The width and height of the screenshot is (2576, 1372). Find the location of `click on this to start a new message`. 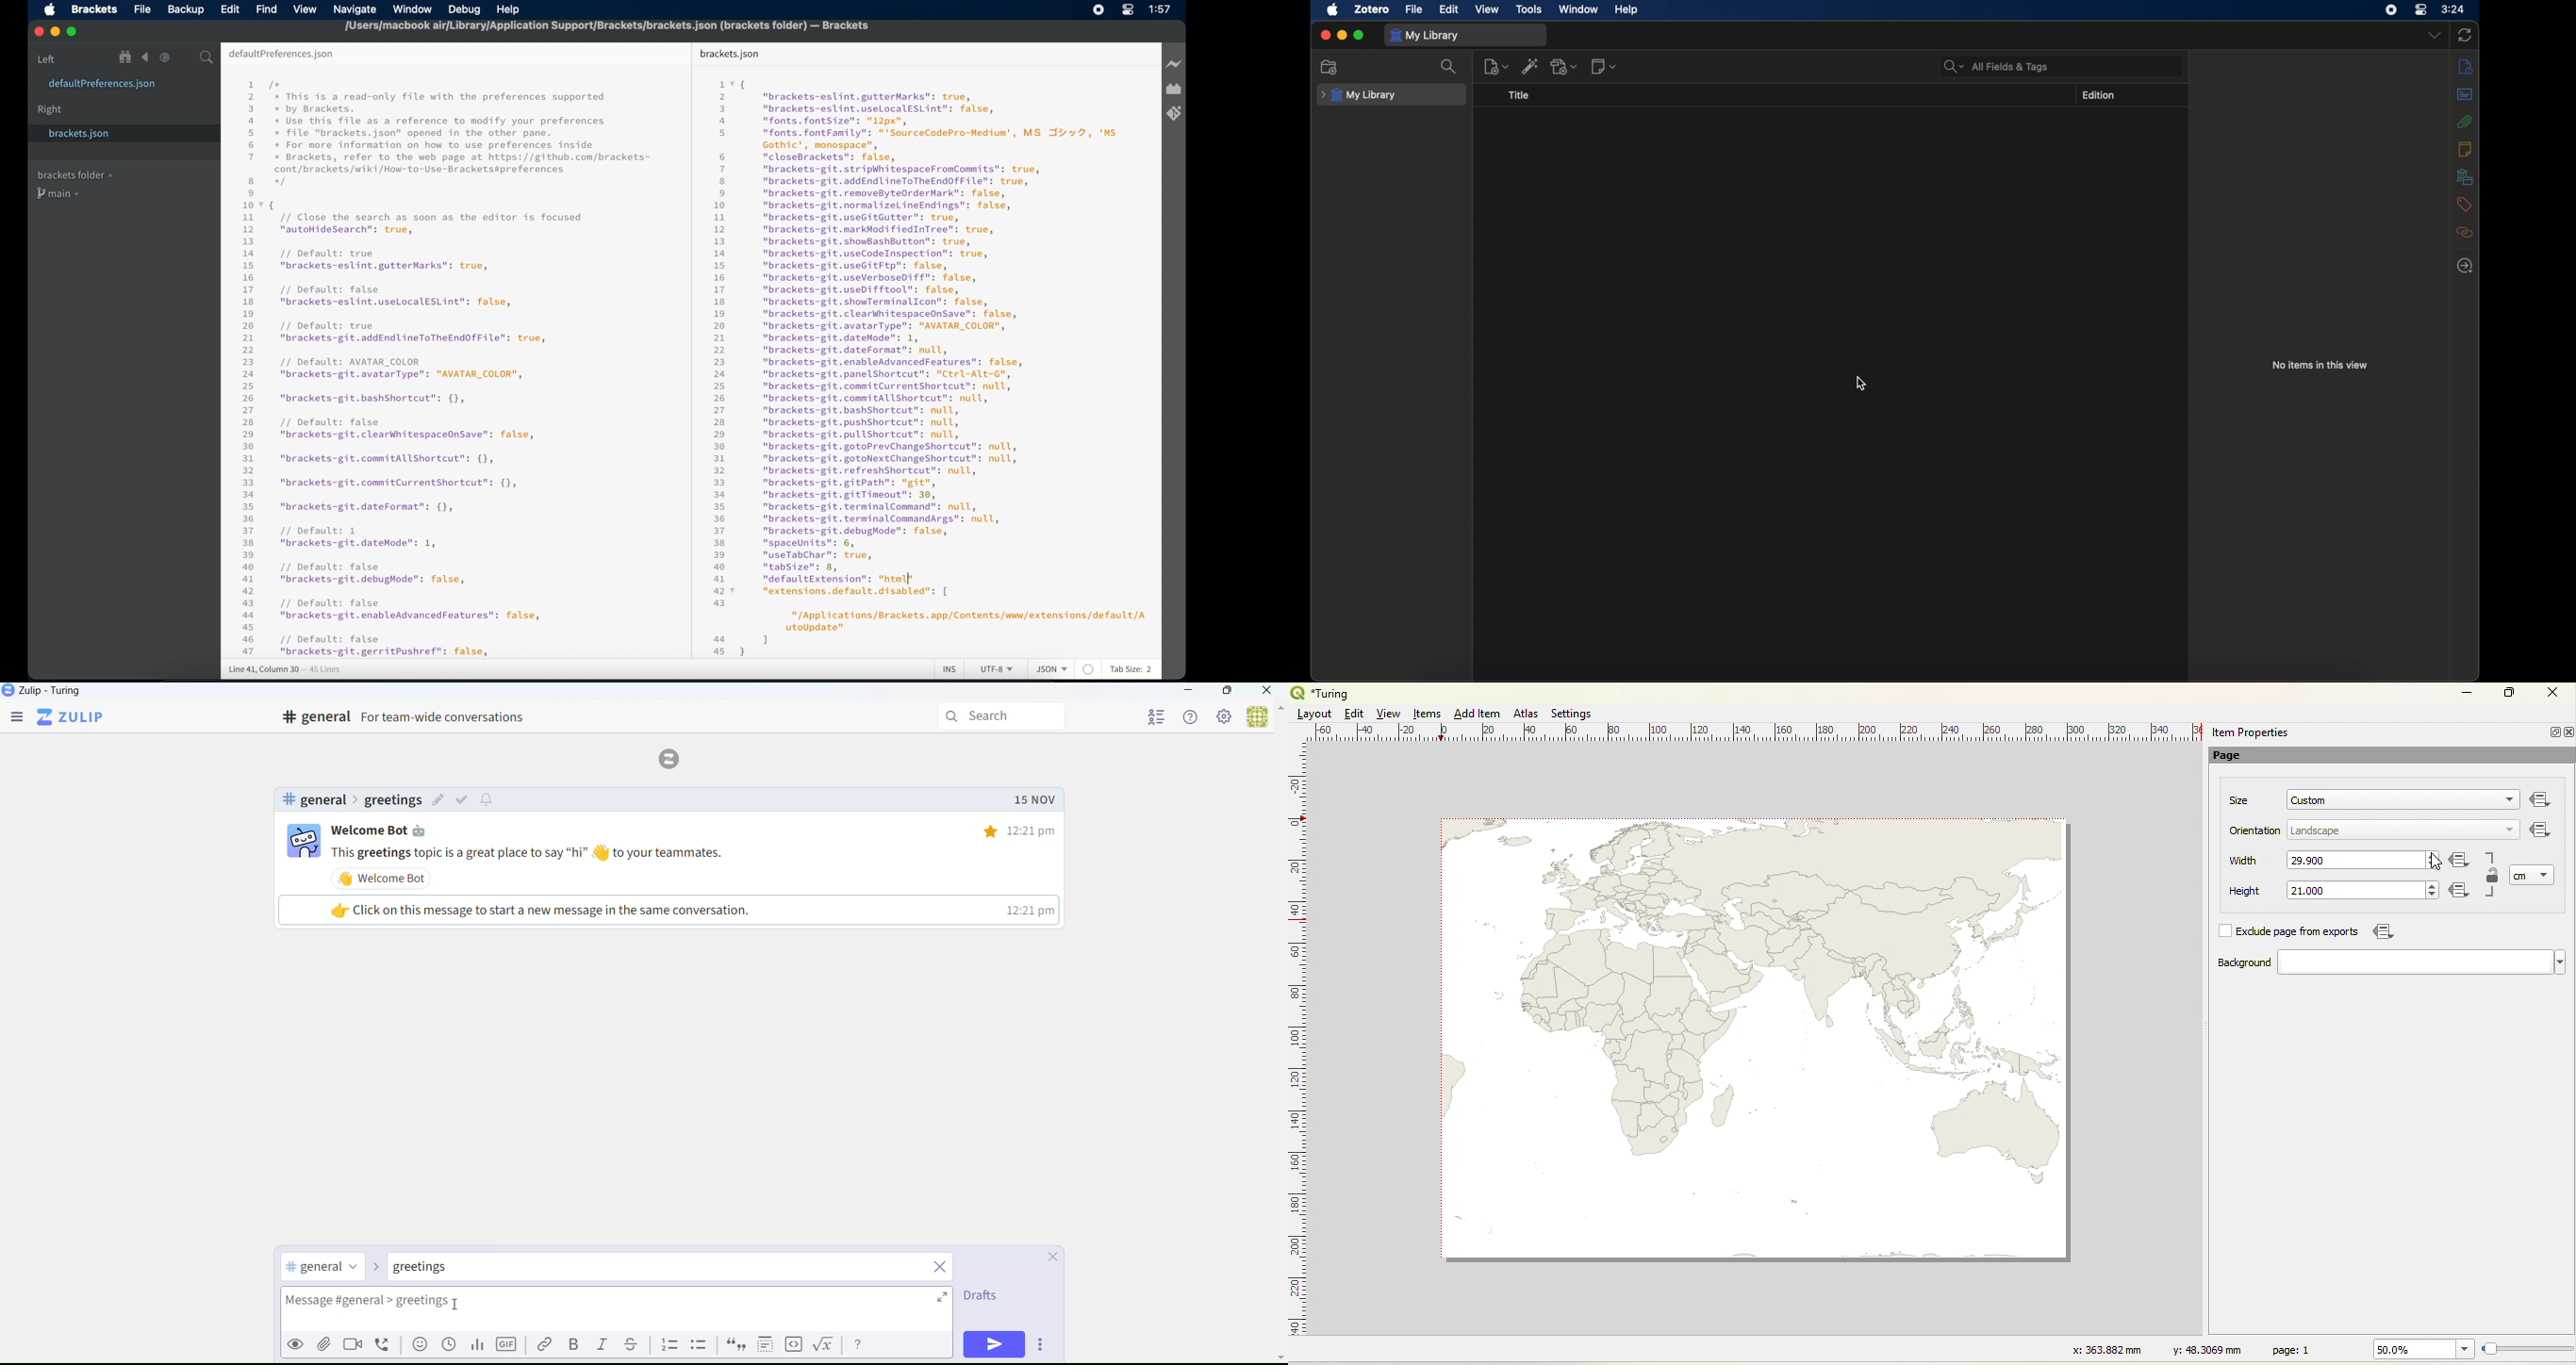

click on this to start a new message is located at coordinates (666, 910).